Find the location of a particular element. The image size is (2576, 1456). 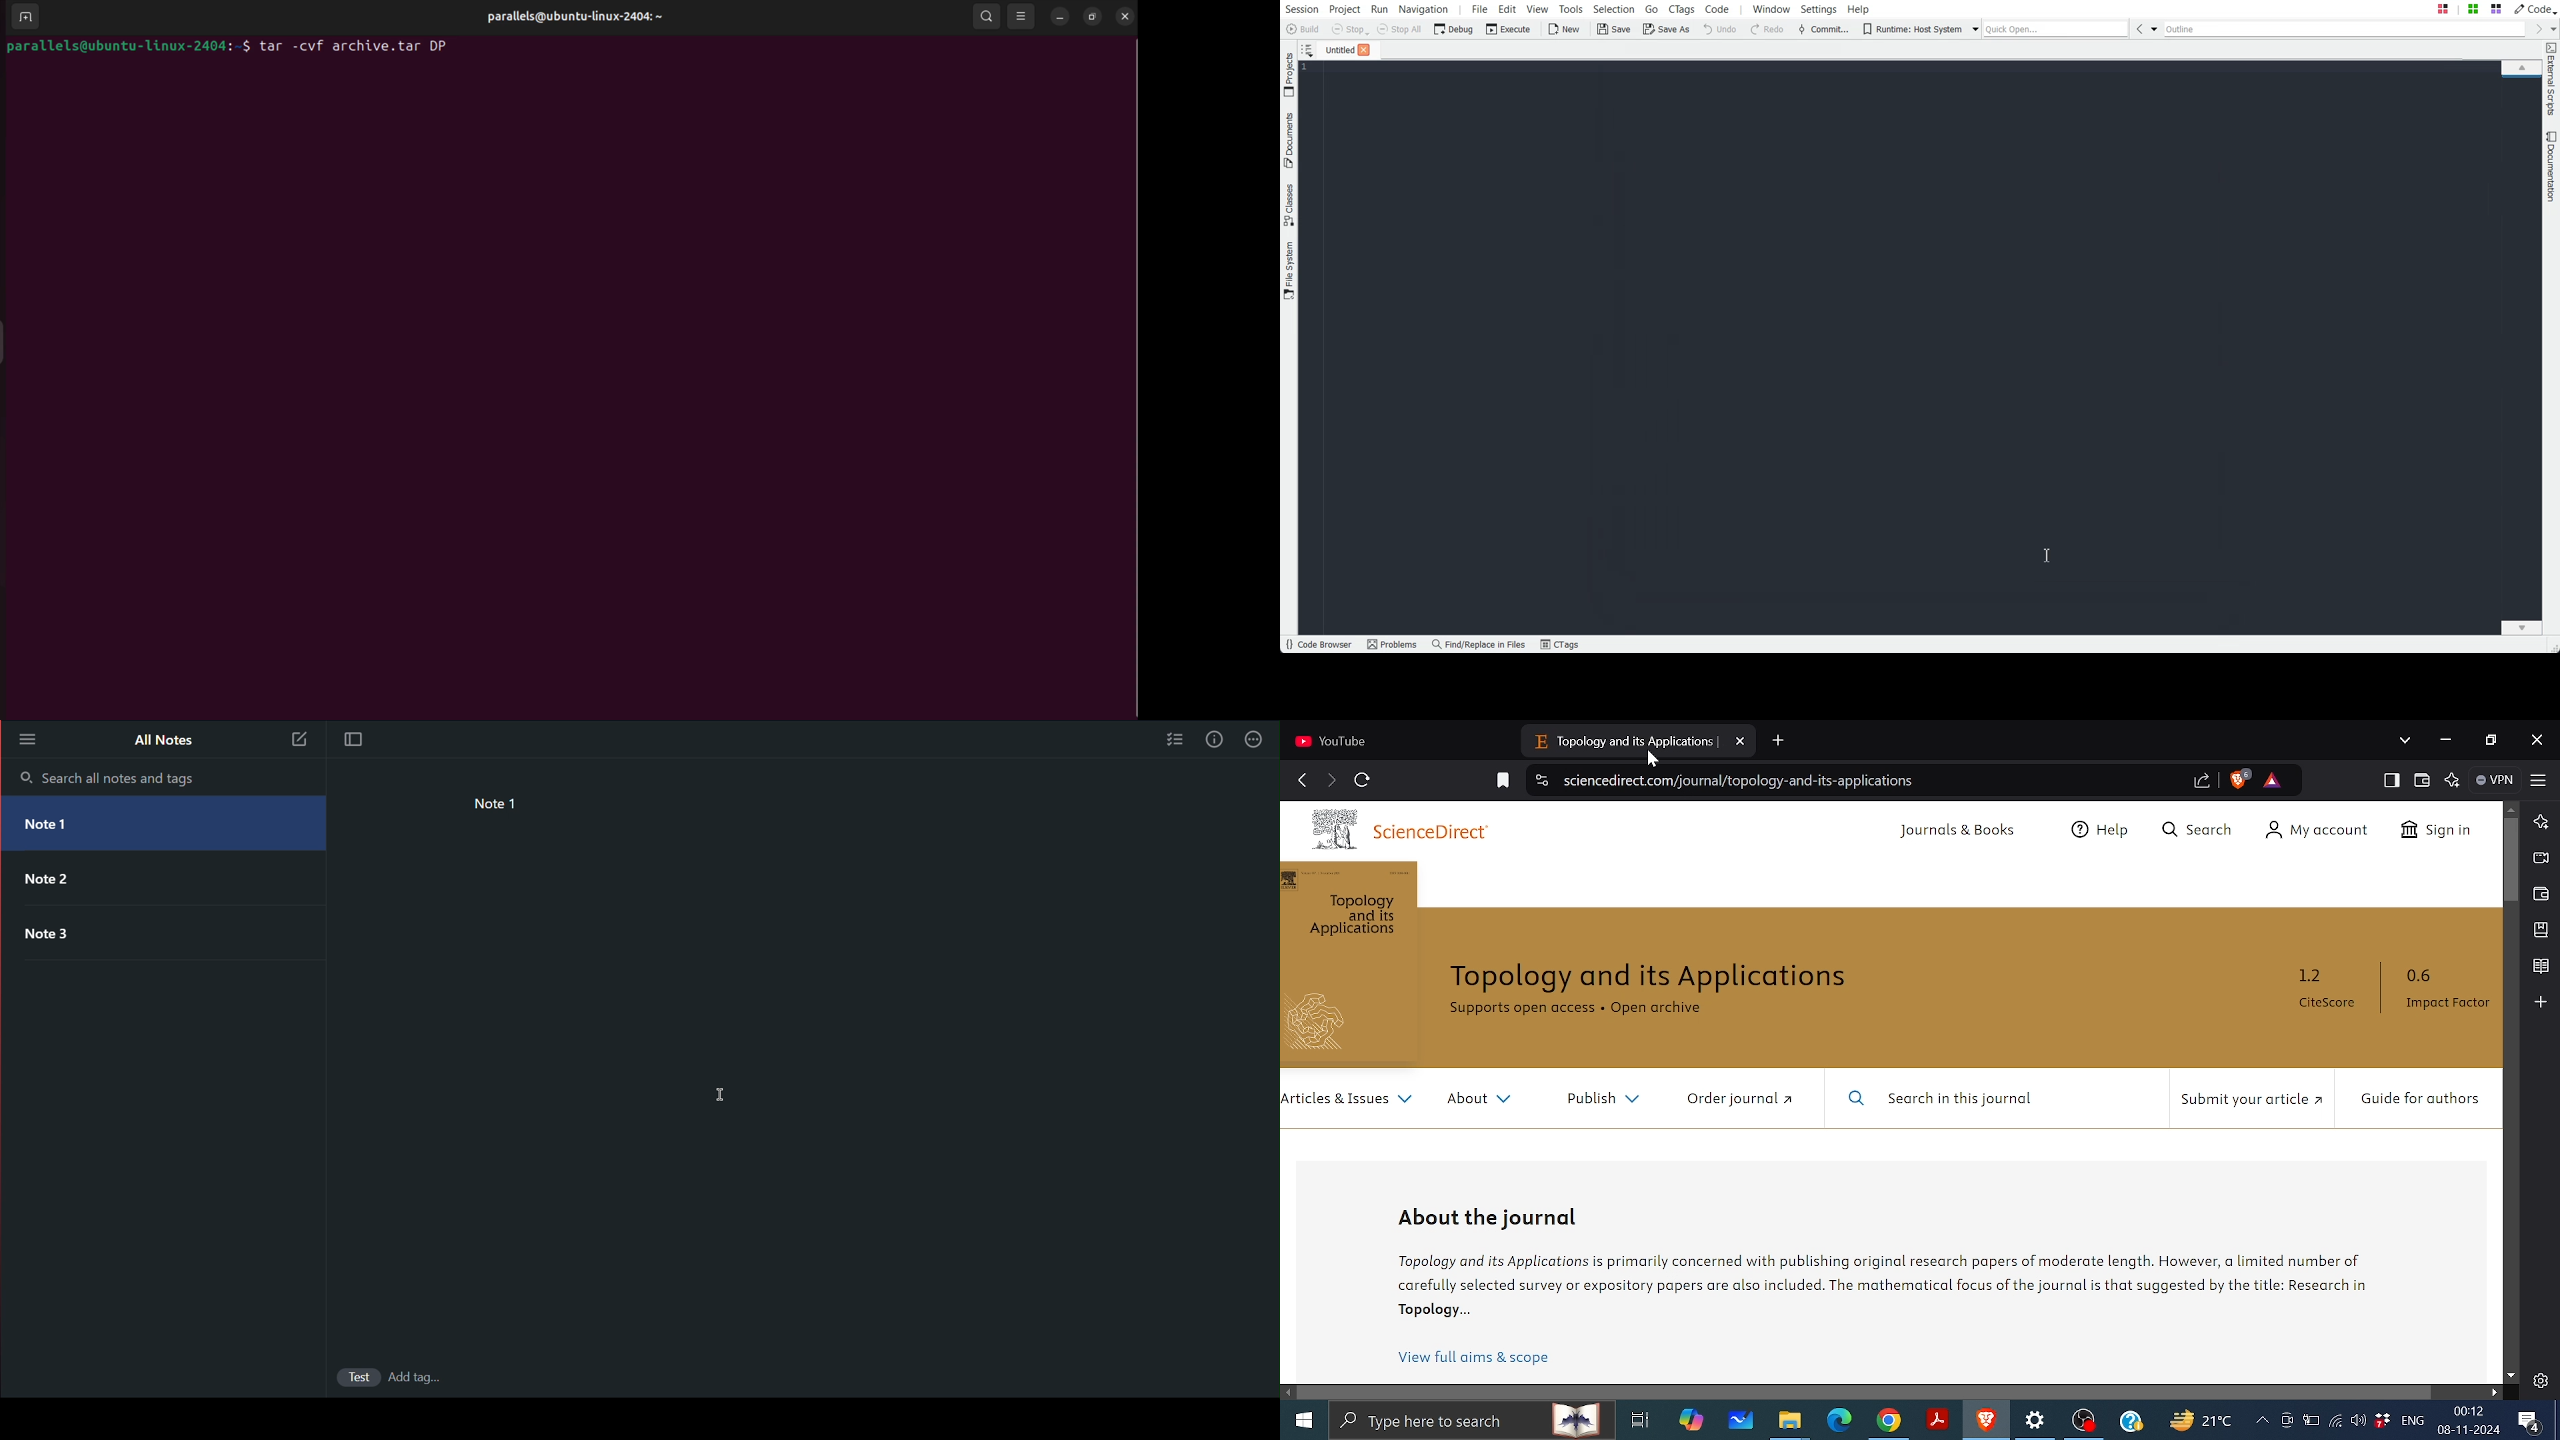

Microsoft edge is located at coordinates (1840, 1421).